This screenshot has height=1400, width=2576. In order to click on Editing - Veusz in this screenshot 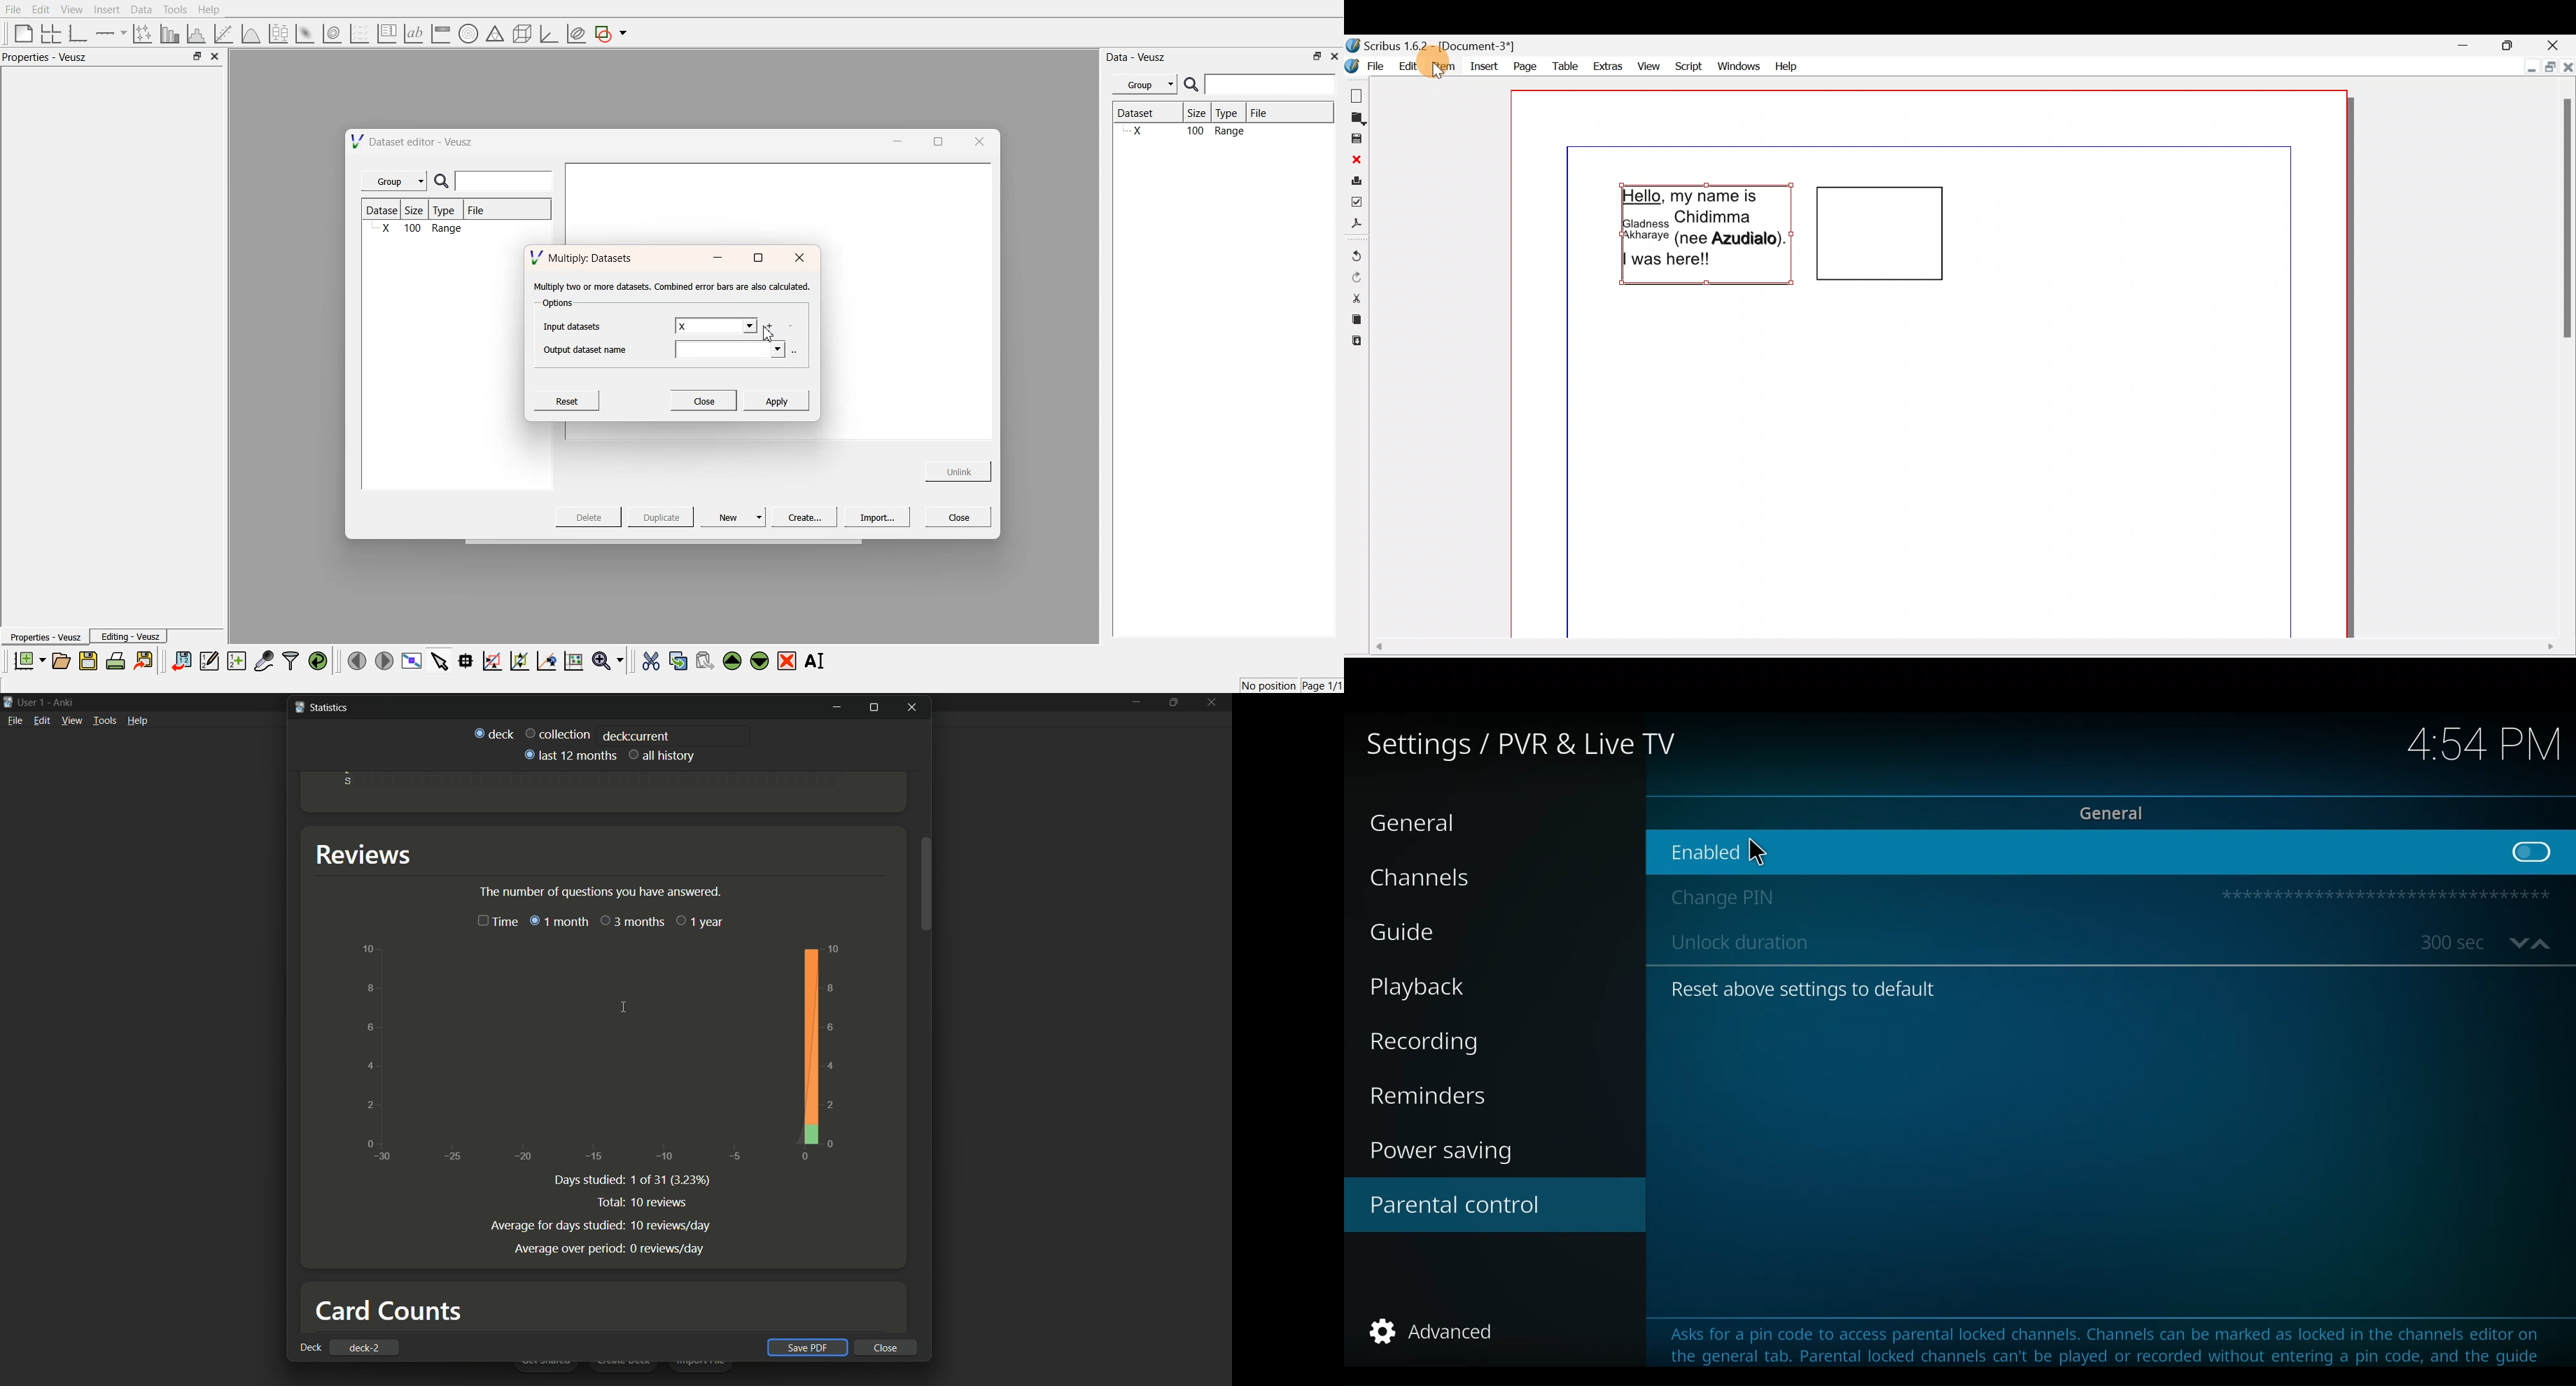, I will do `click(130, 636)`.